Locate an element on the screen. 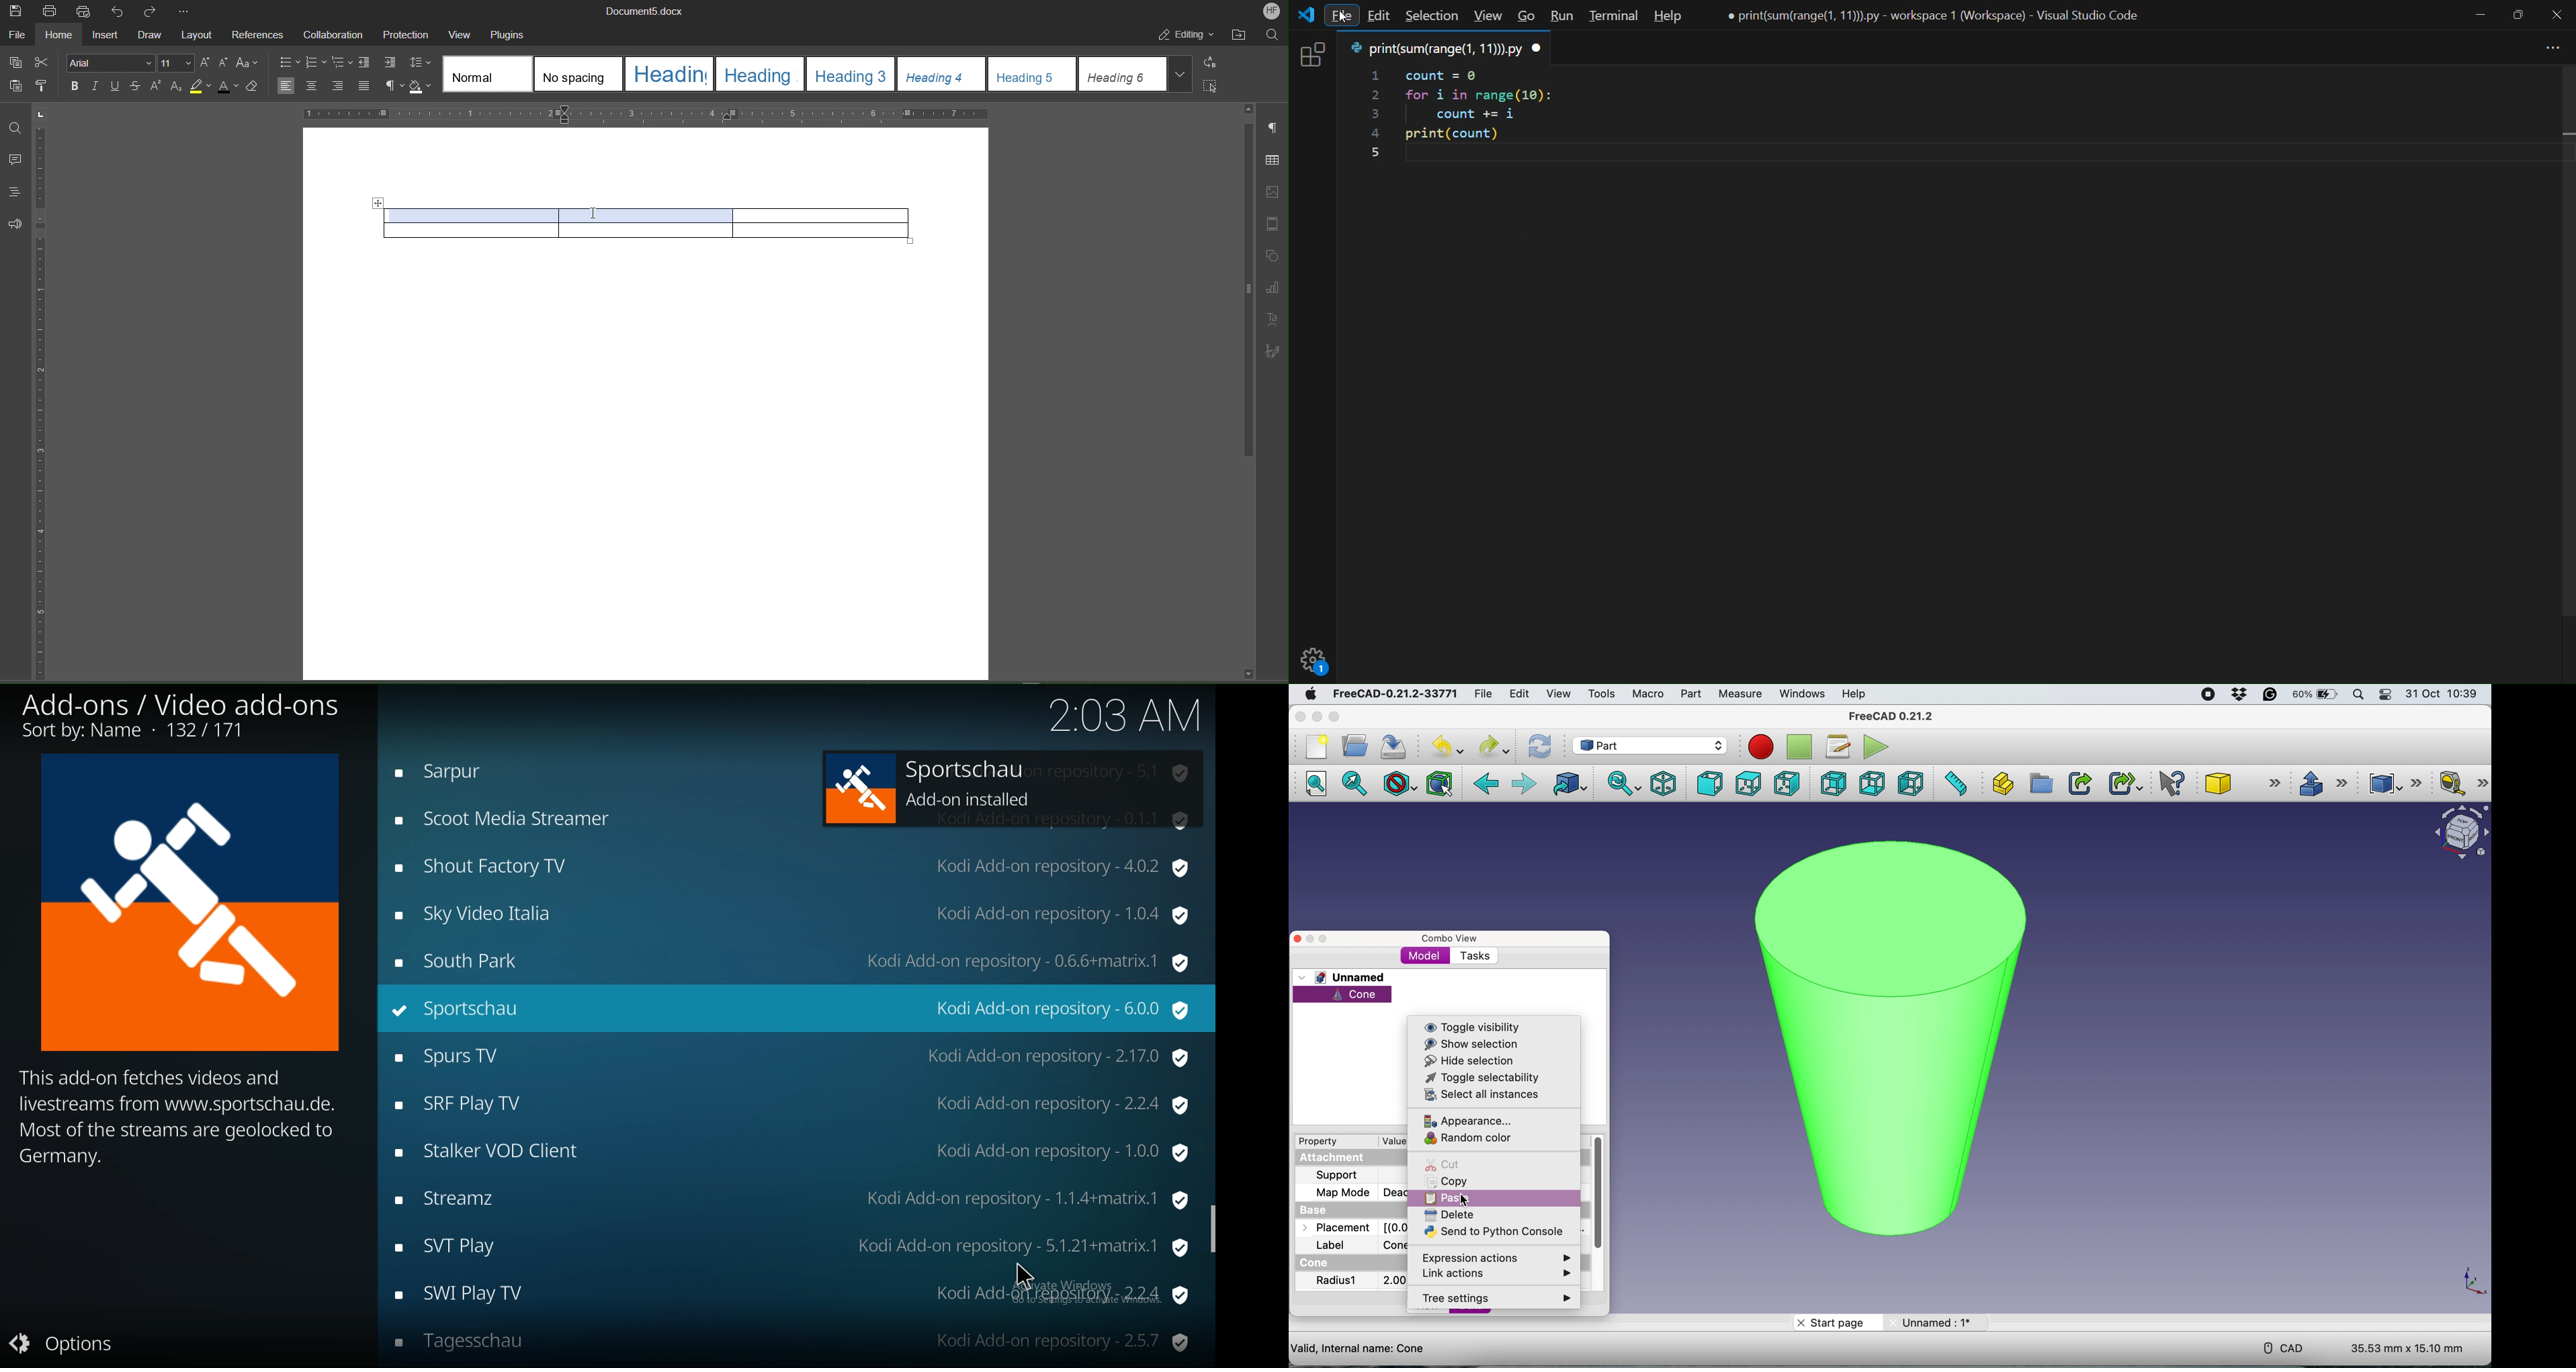  property is located at coordinates (1325, 1142).